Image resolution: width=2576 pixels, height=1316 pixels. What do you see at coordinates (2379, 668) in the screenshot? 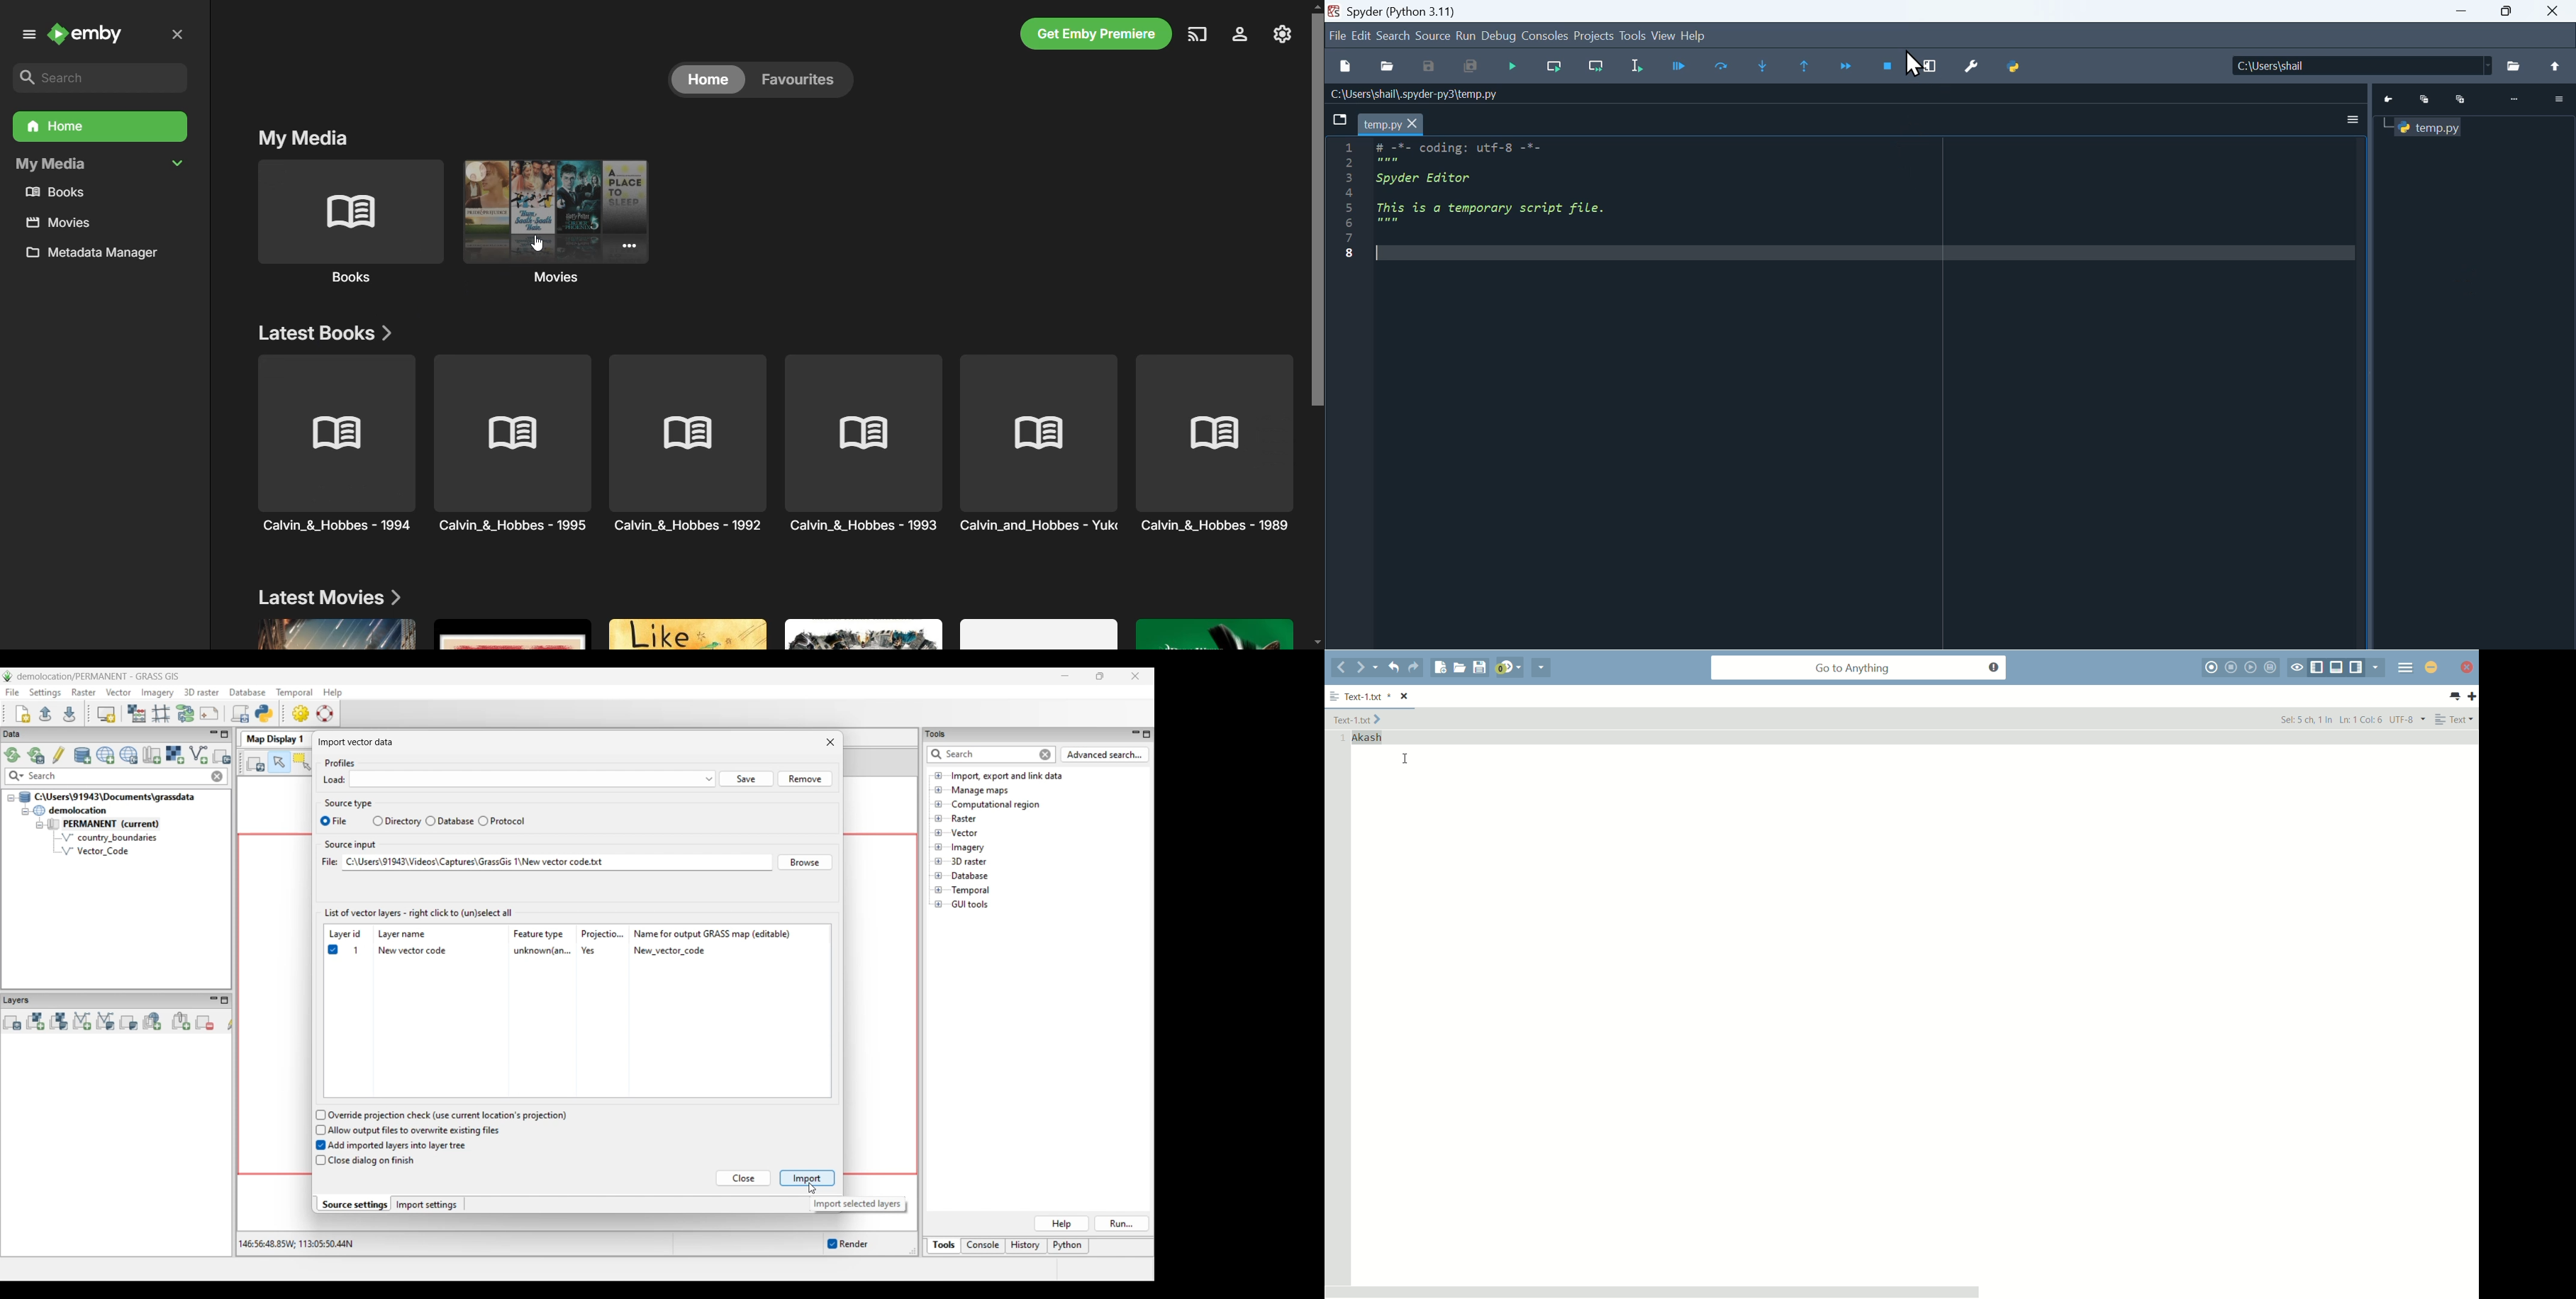
I see `show specific sidebar/tab` at bounding box center [2379, 668].